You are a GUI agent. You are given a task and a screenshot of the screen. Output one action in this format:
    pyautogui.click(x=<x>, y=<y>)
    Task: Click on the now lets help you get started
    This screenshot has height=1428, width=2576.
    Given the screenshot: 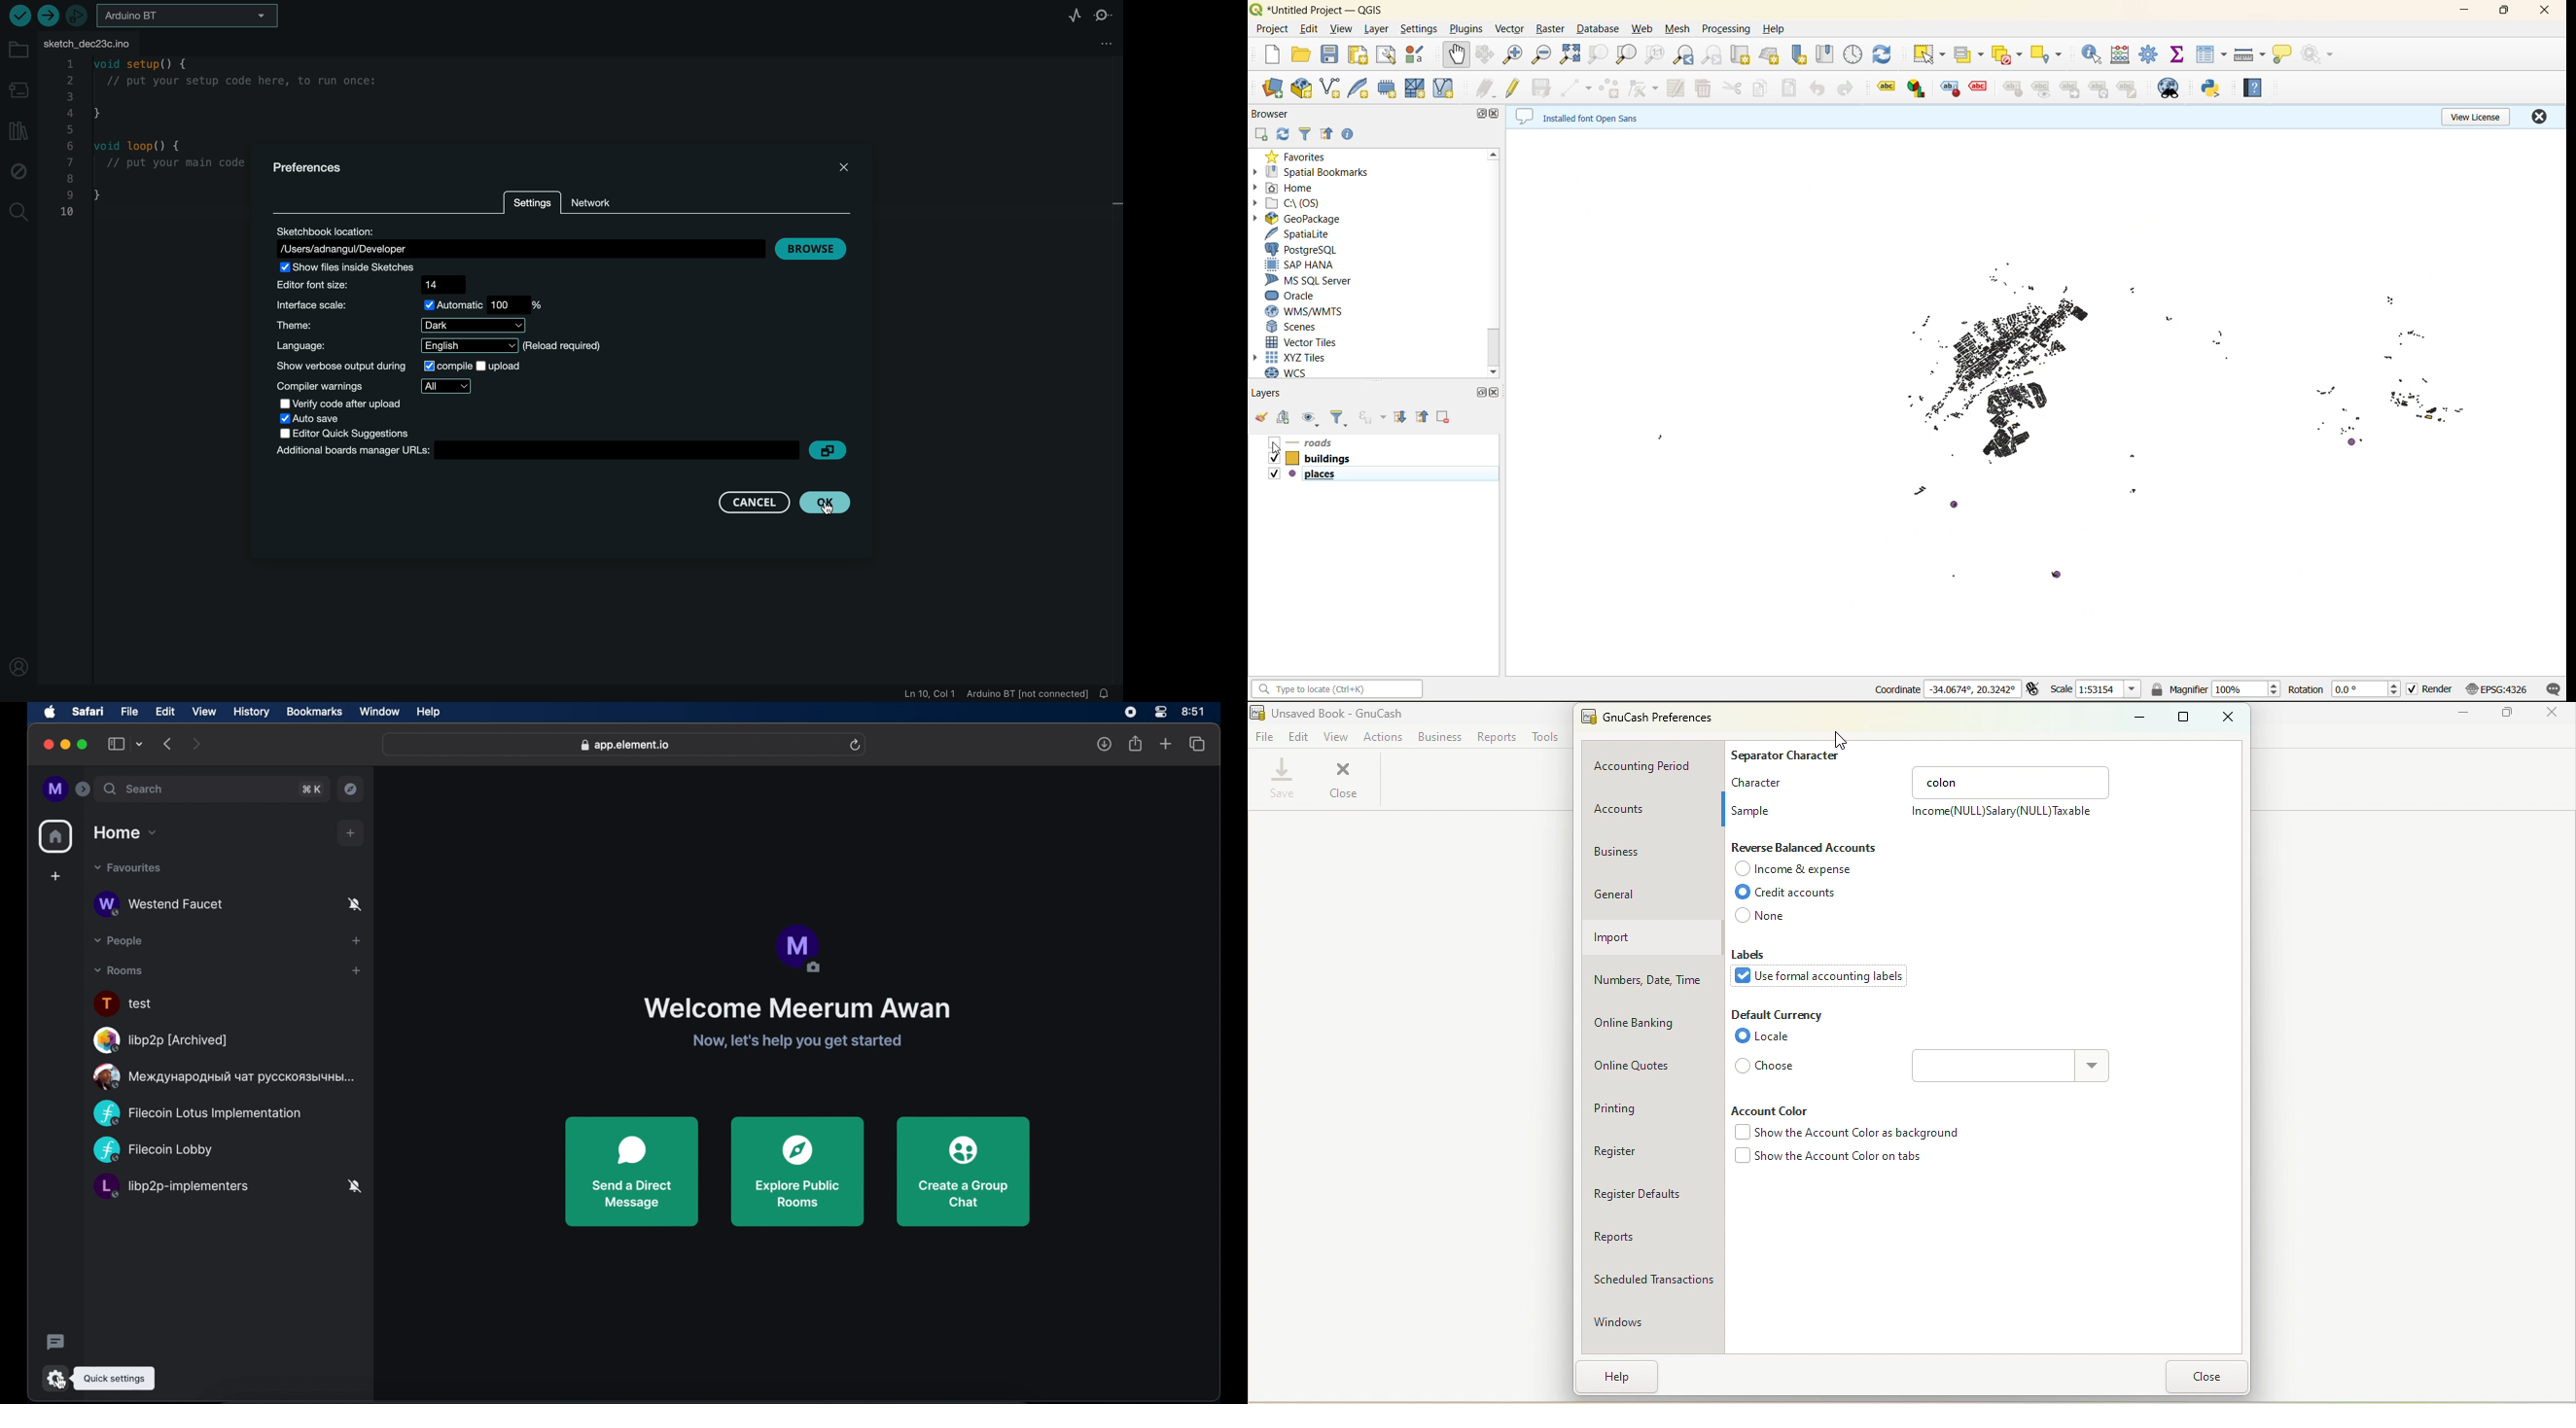 What is the action you would take?
    pyautogui.click(x=796, y=1042)
    